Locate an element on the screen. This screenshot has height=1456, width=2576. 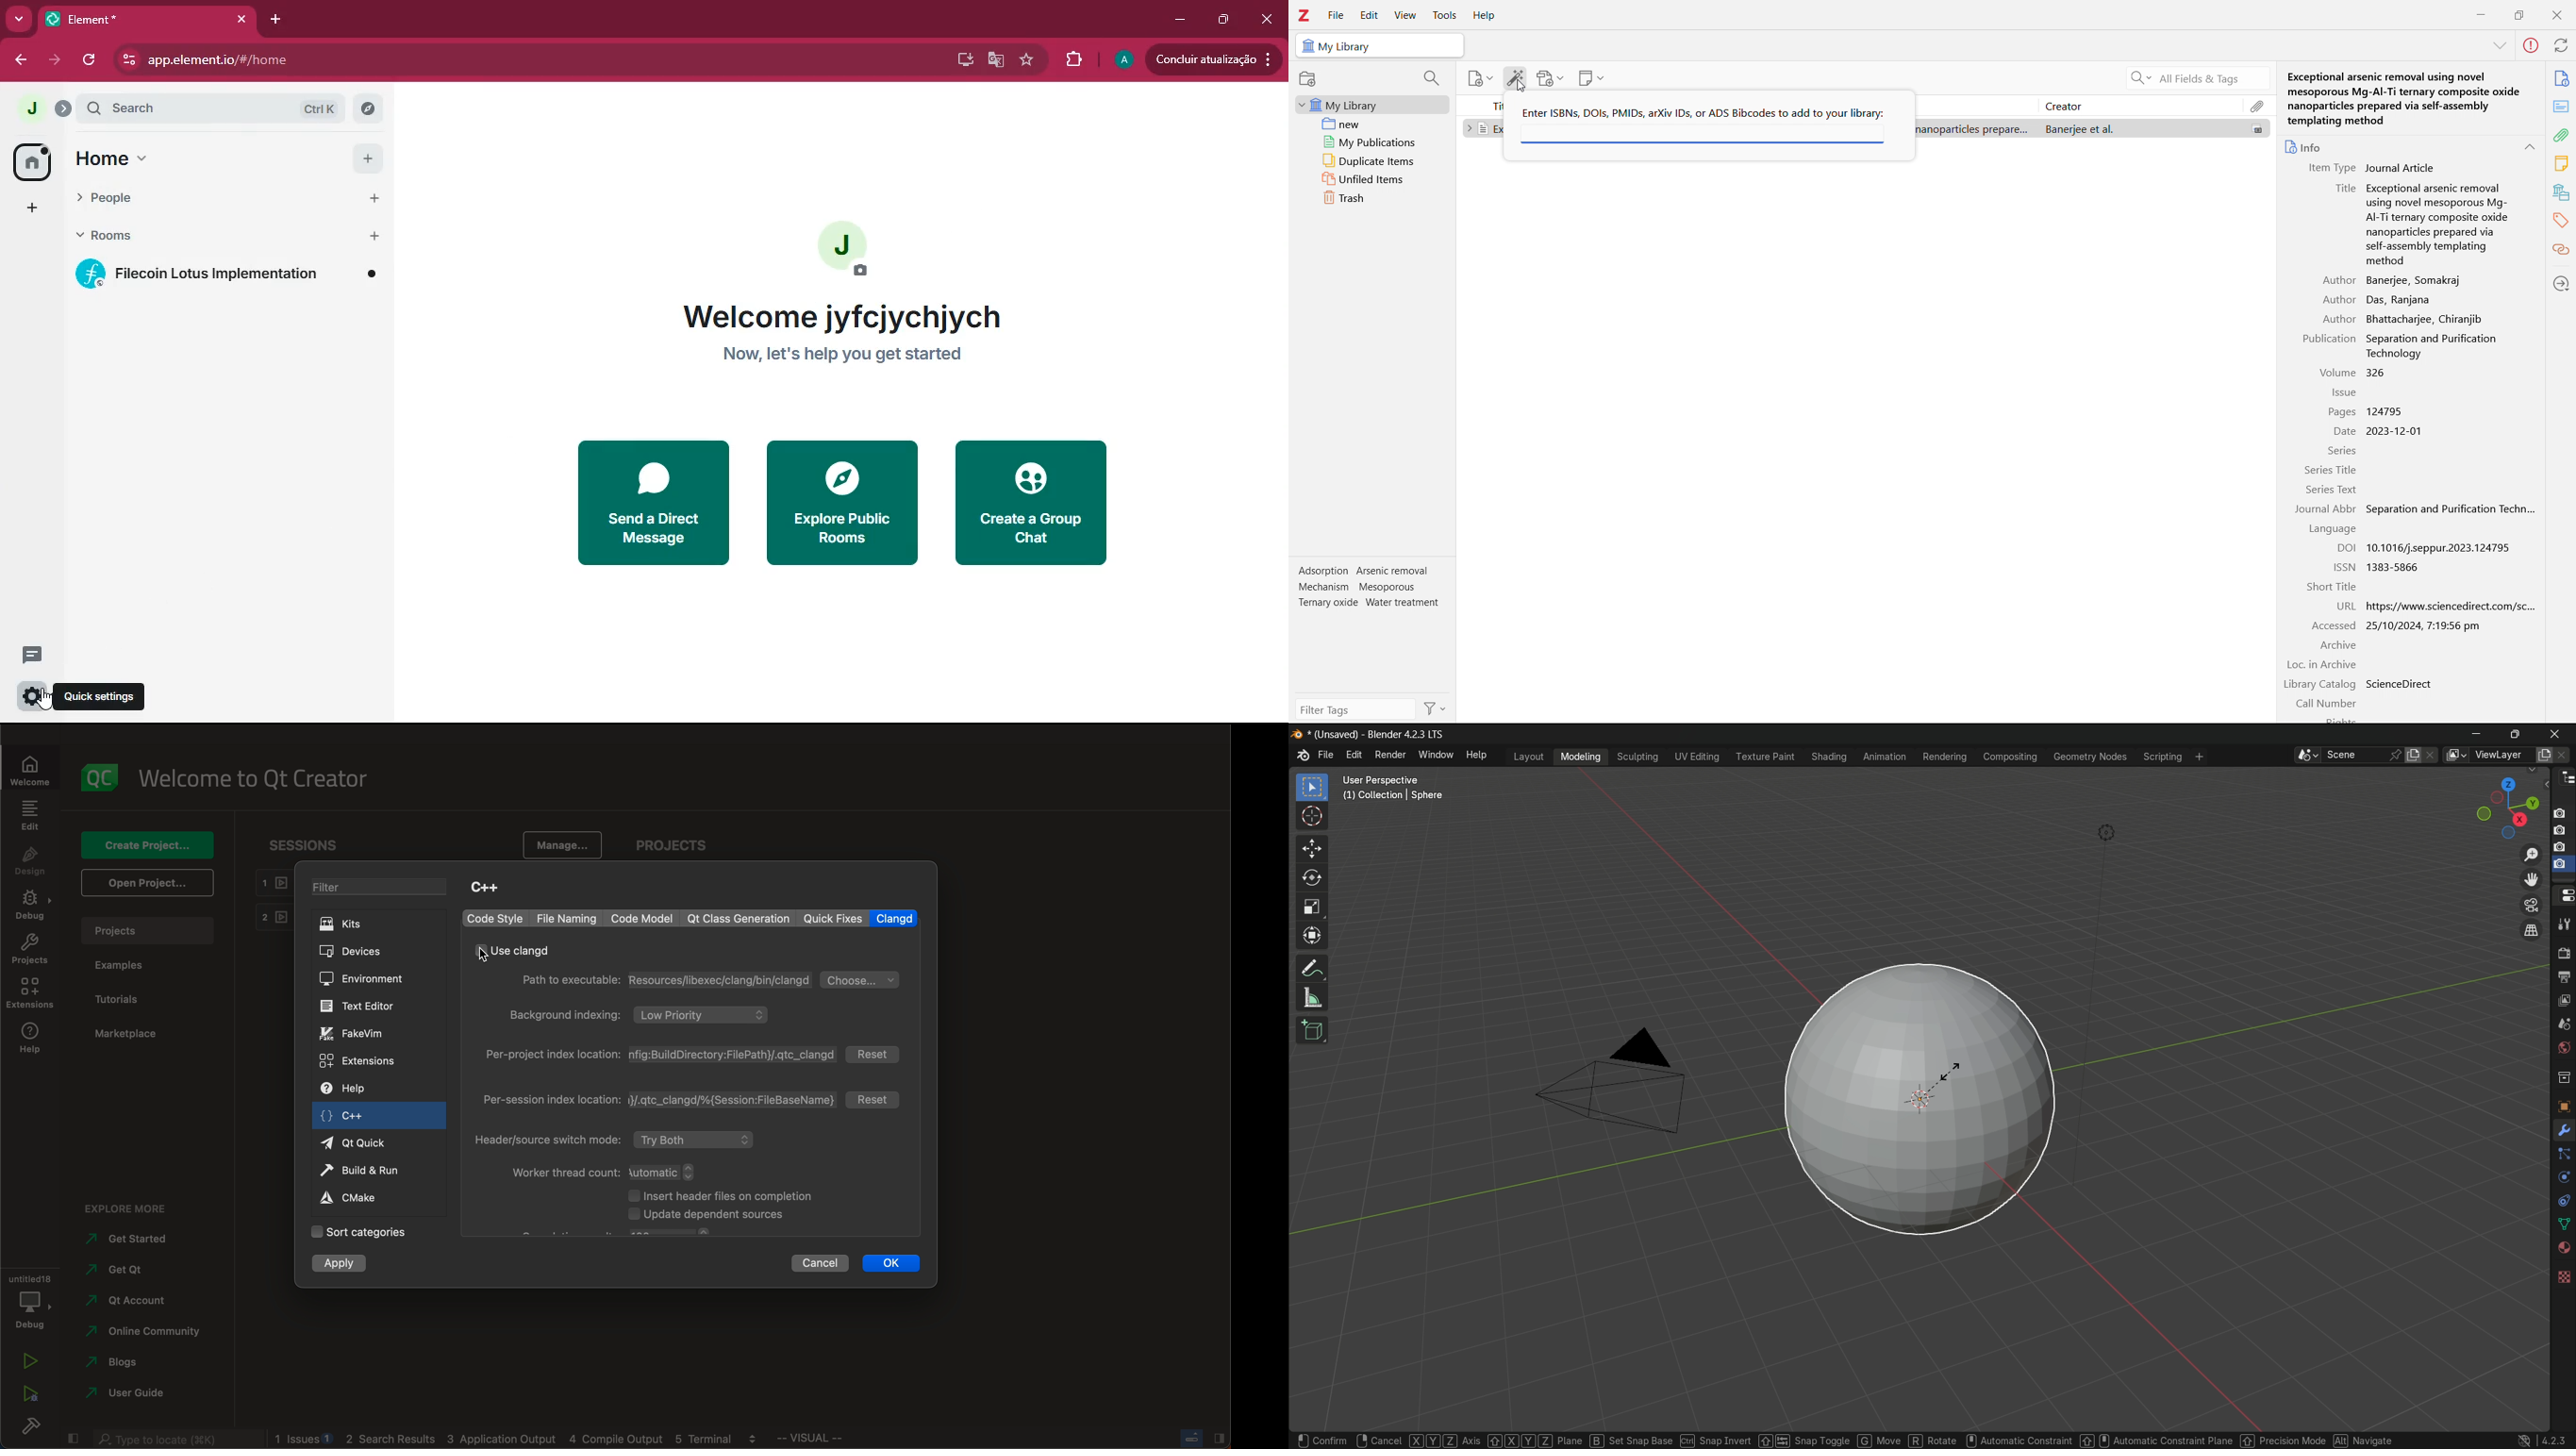
view layer name is located at coordinates (2504, 756).